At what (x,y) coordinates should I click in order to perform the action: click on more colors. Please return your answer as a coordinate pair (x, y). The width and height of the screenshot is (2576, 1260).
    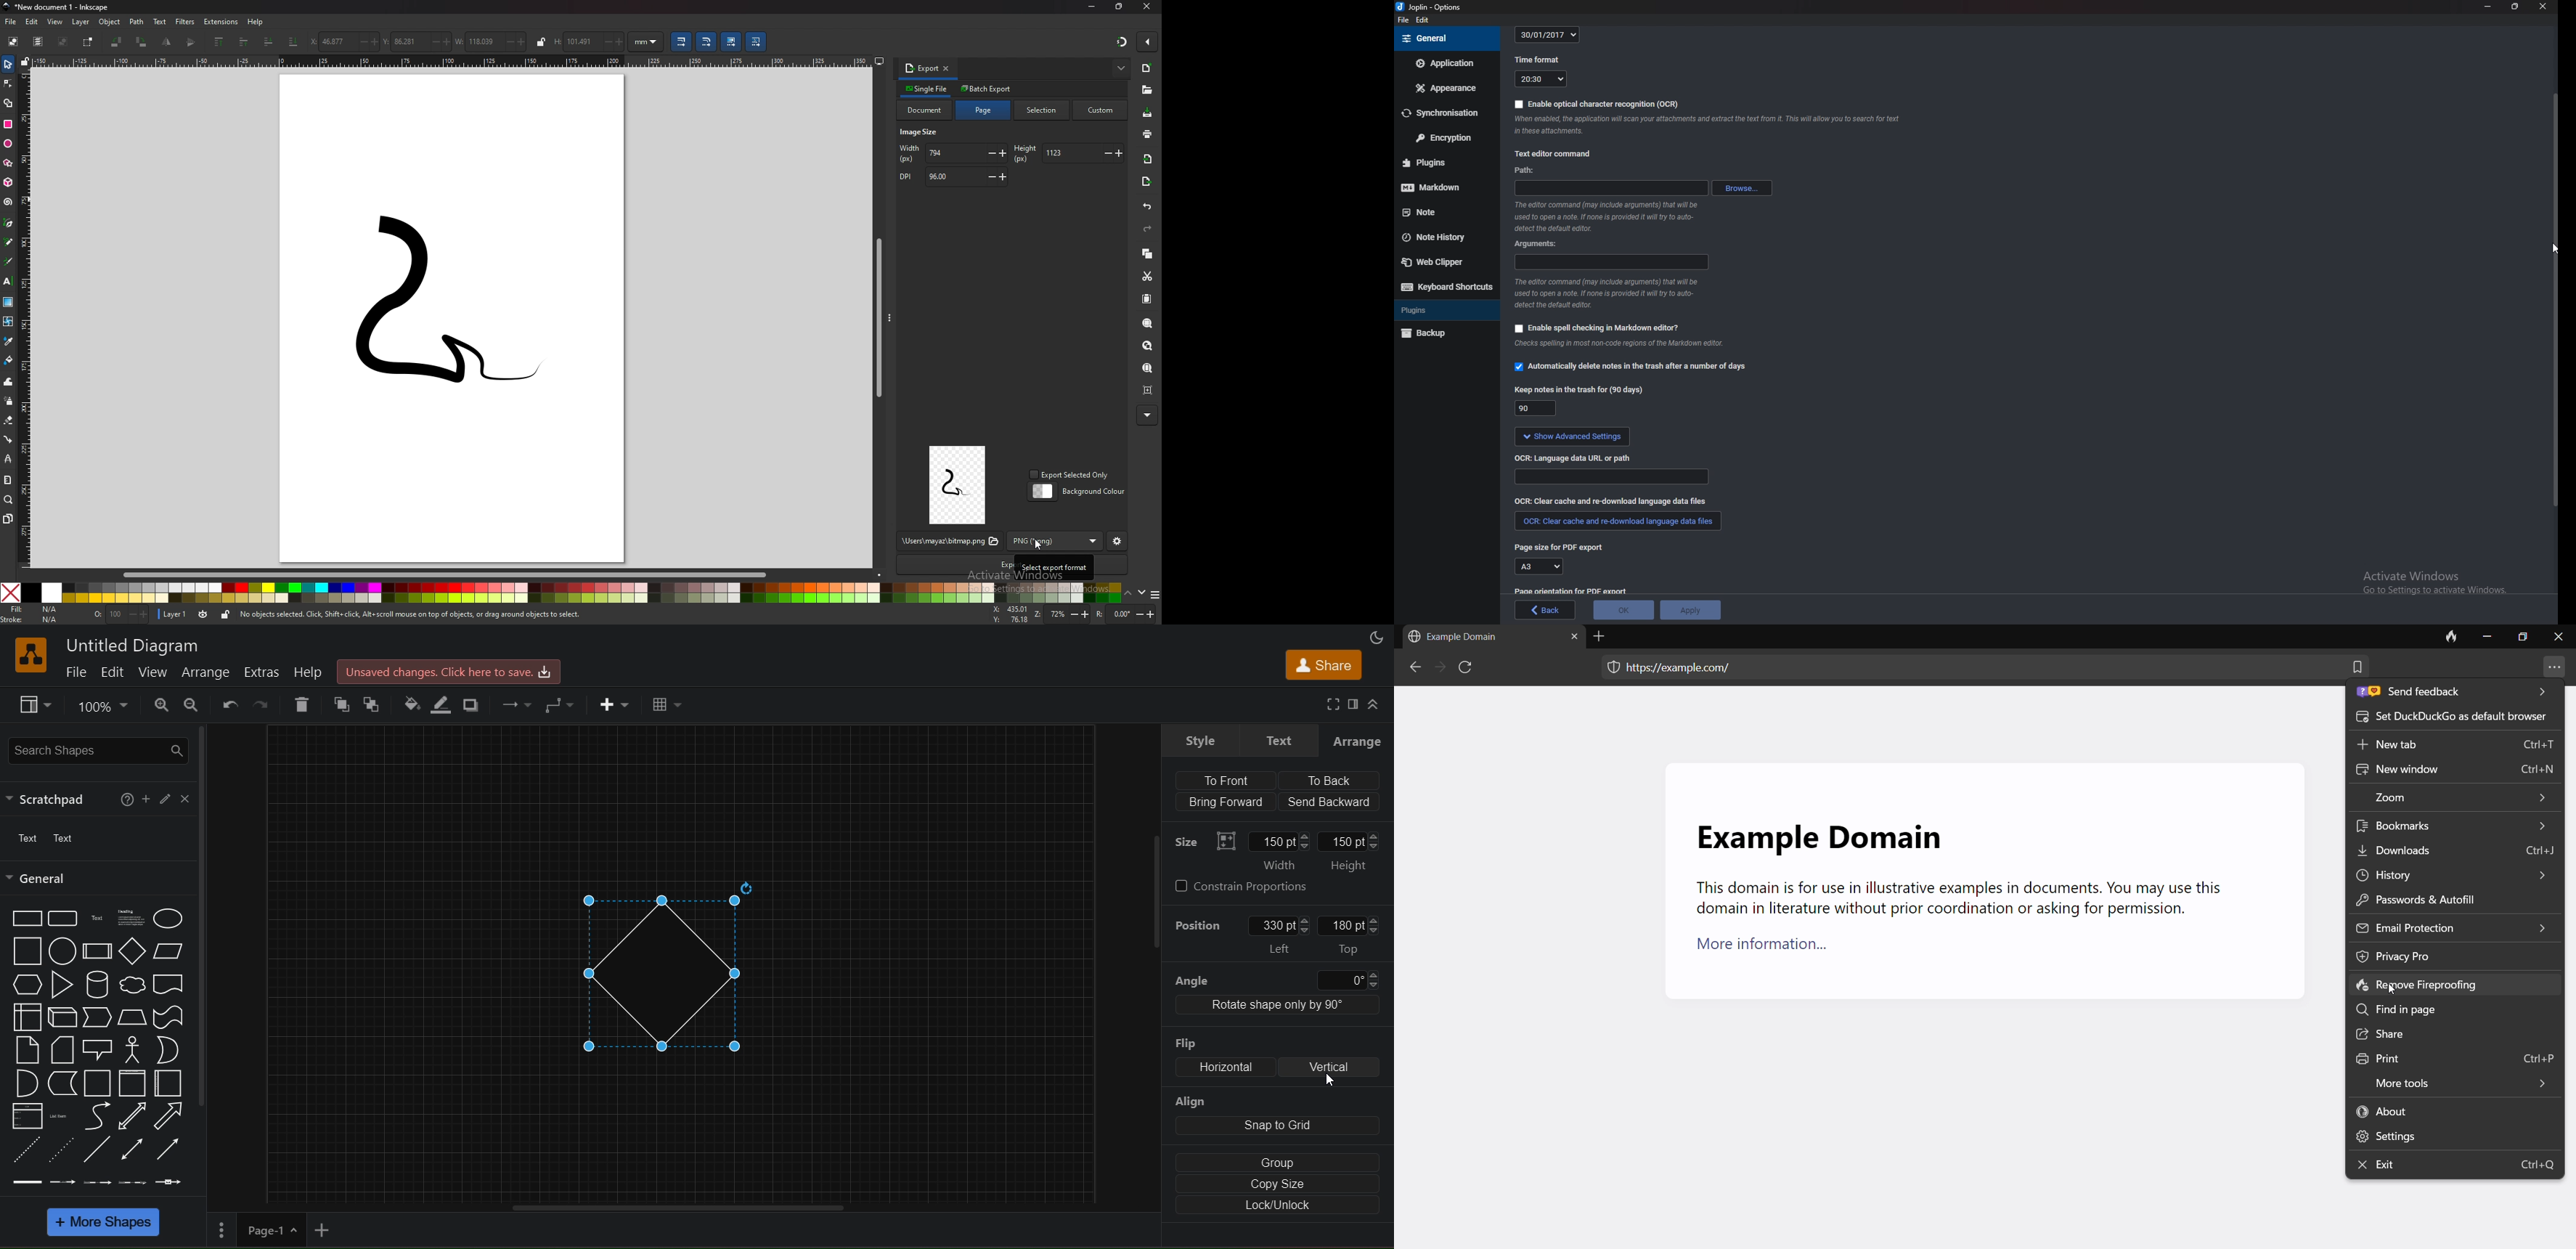
    Looking at the image, I should click on (1154, 594).